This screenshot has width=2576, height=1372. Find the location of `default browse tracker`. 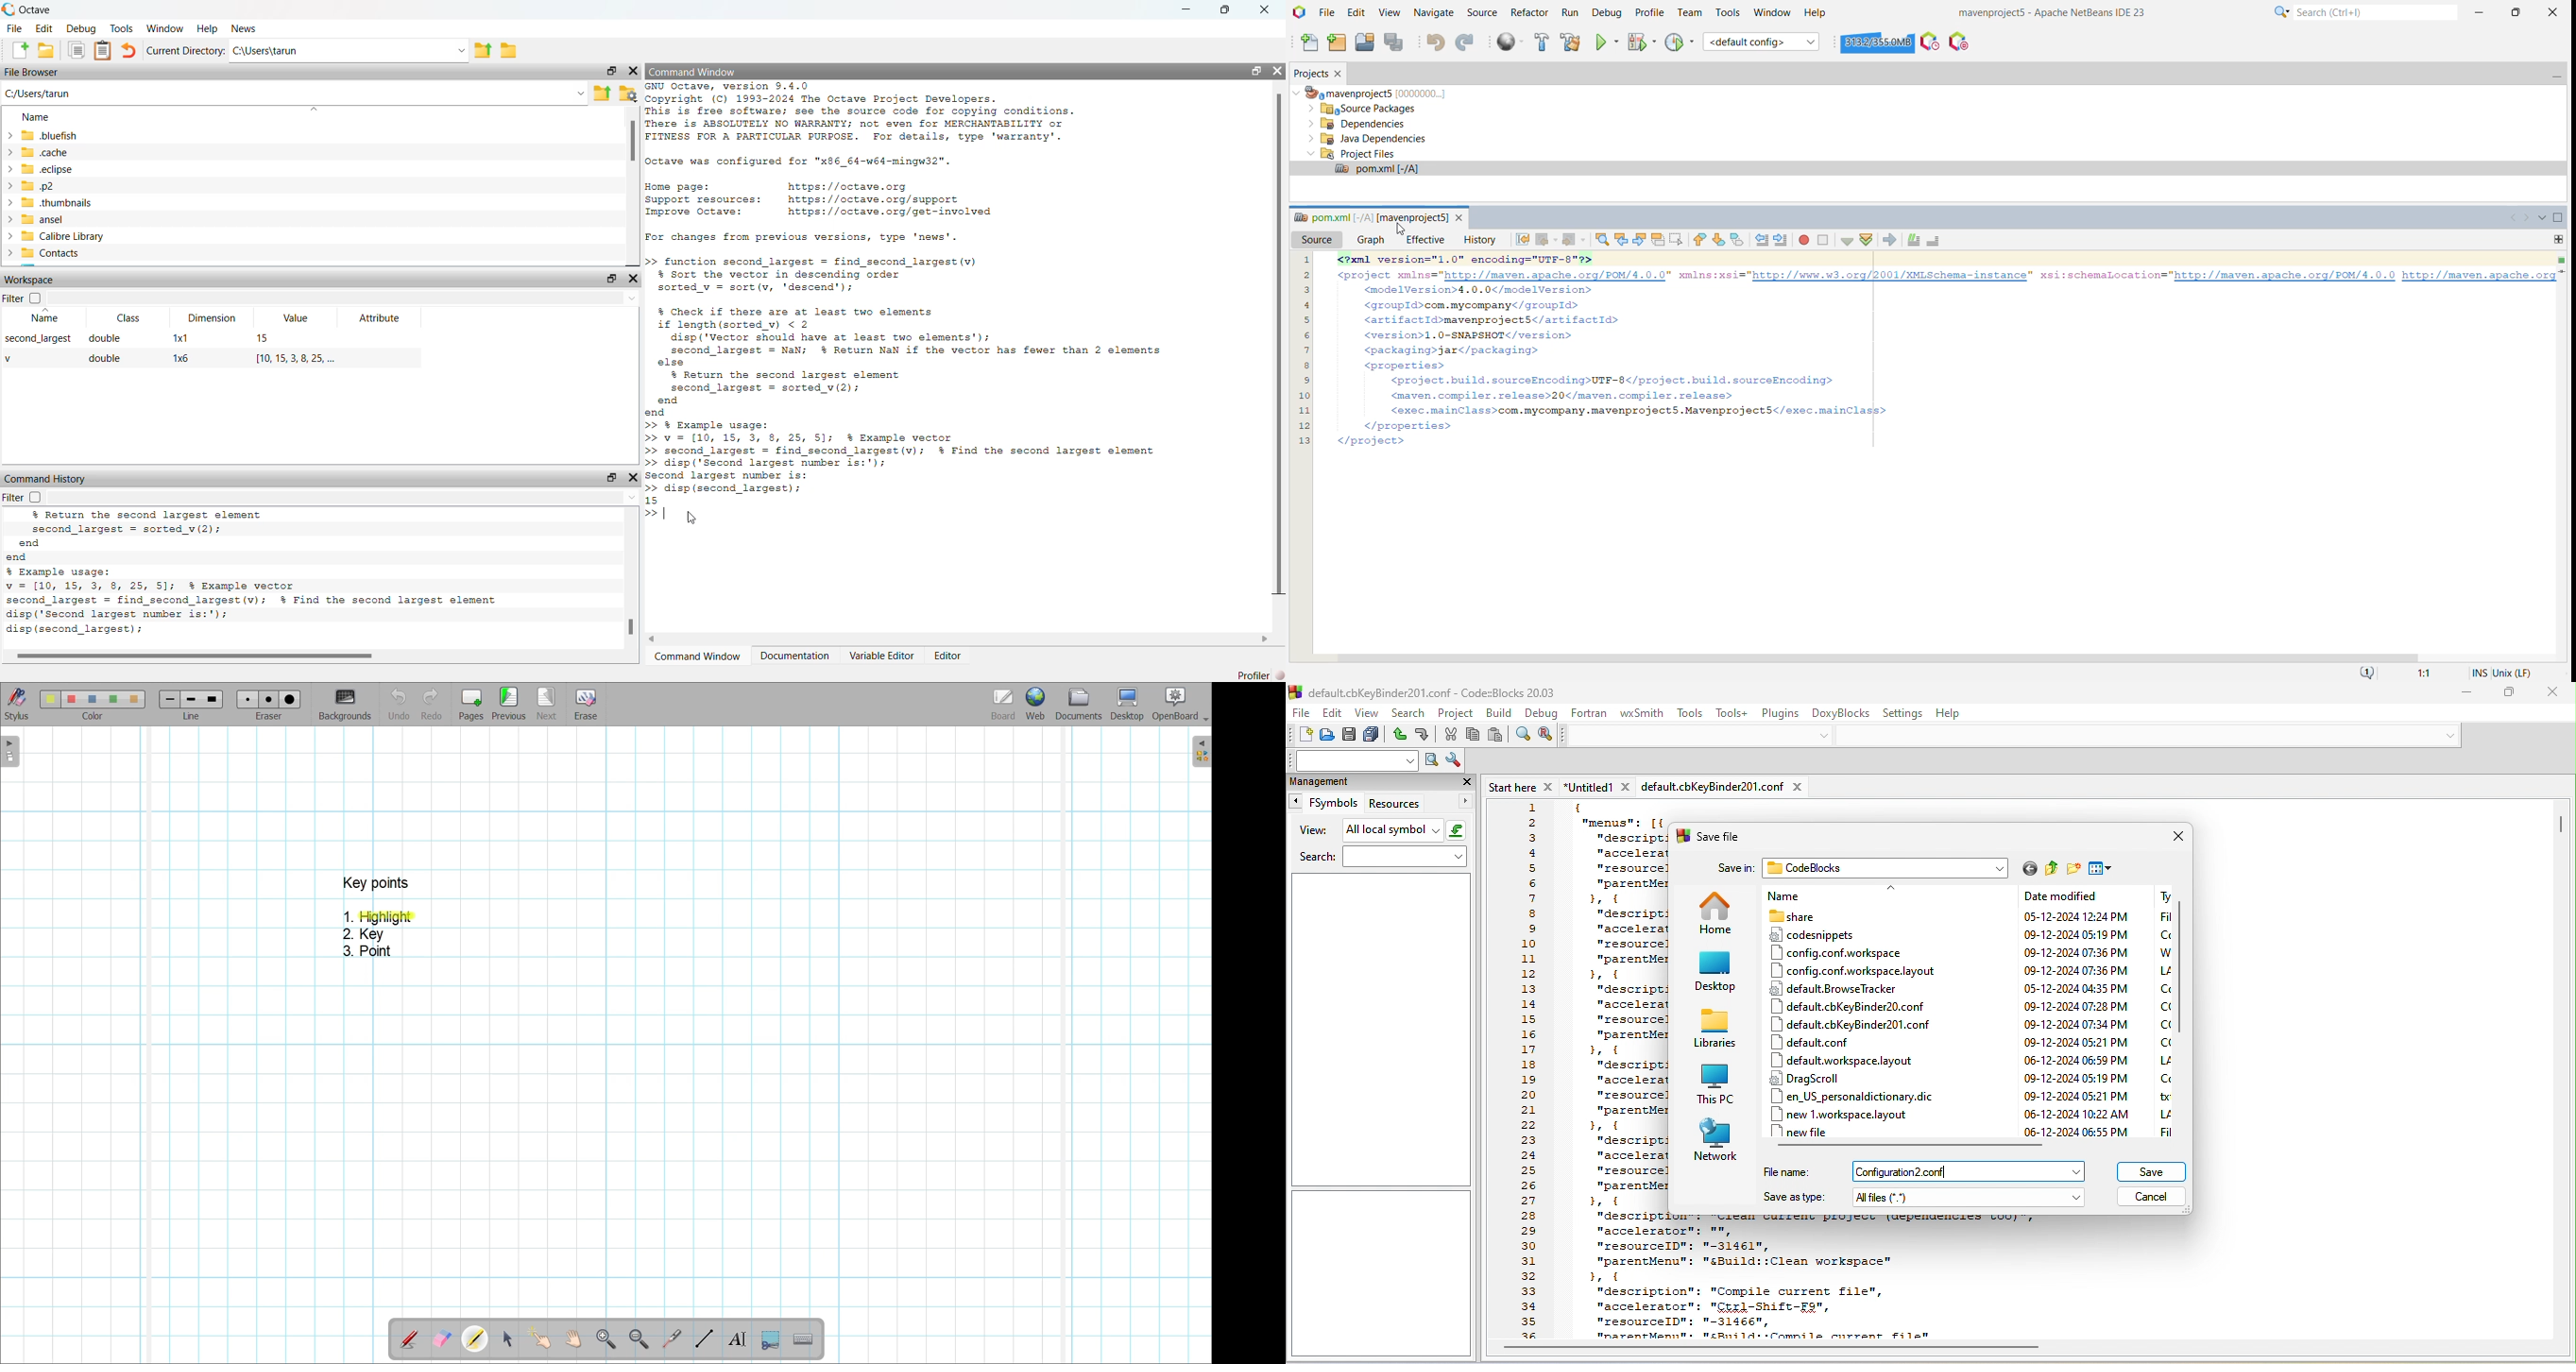

default browse tracker is located at coordinates (1840, 988).